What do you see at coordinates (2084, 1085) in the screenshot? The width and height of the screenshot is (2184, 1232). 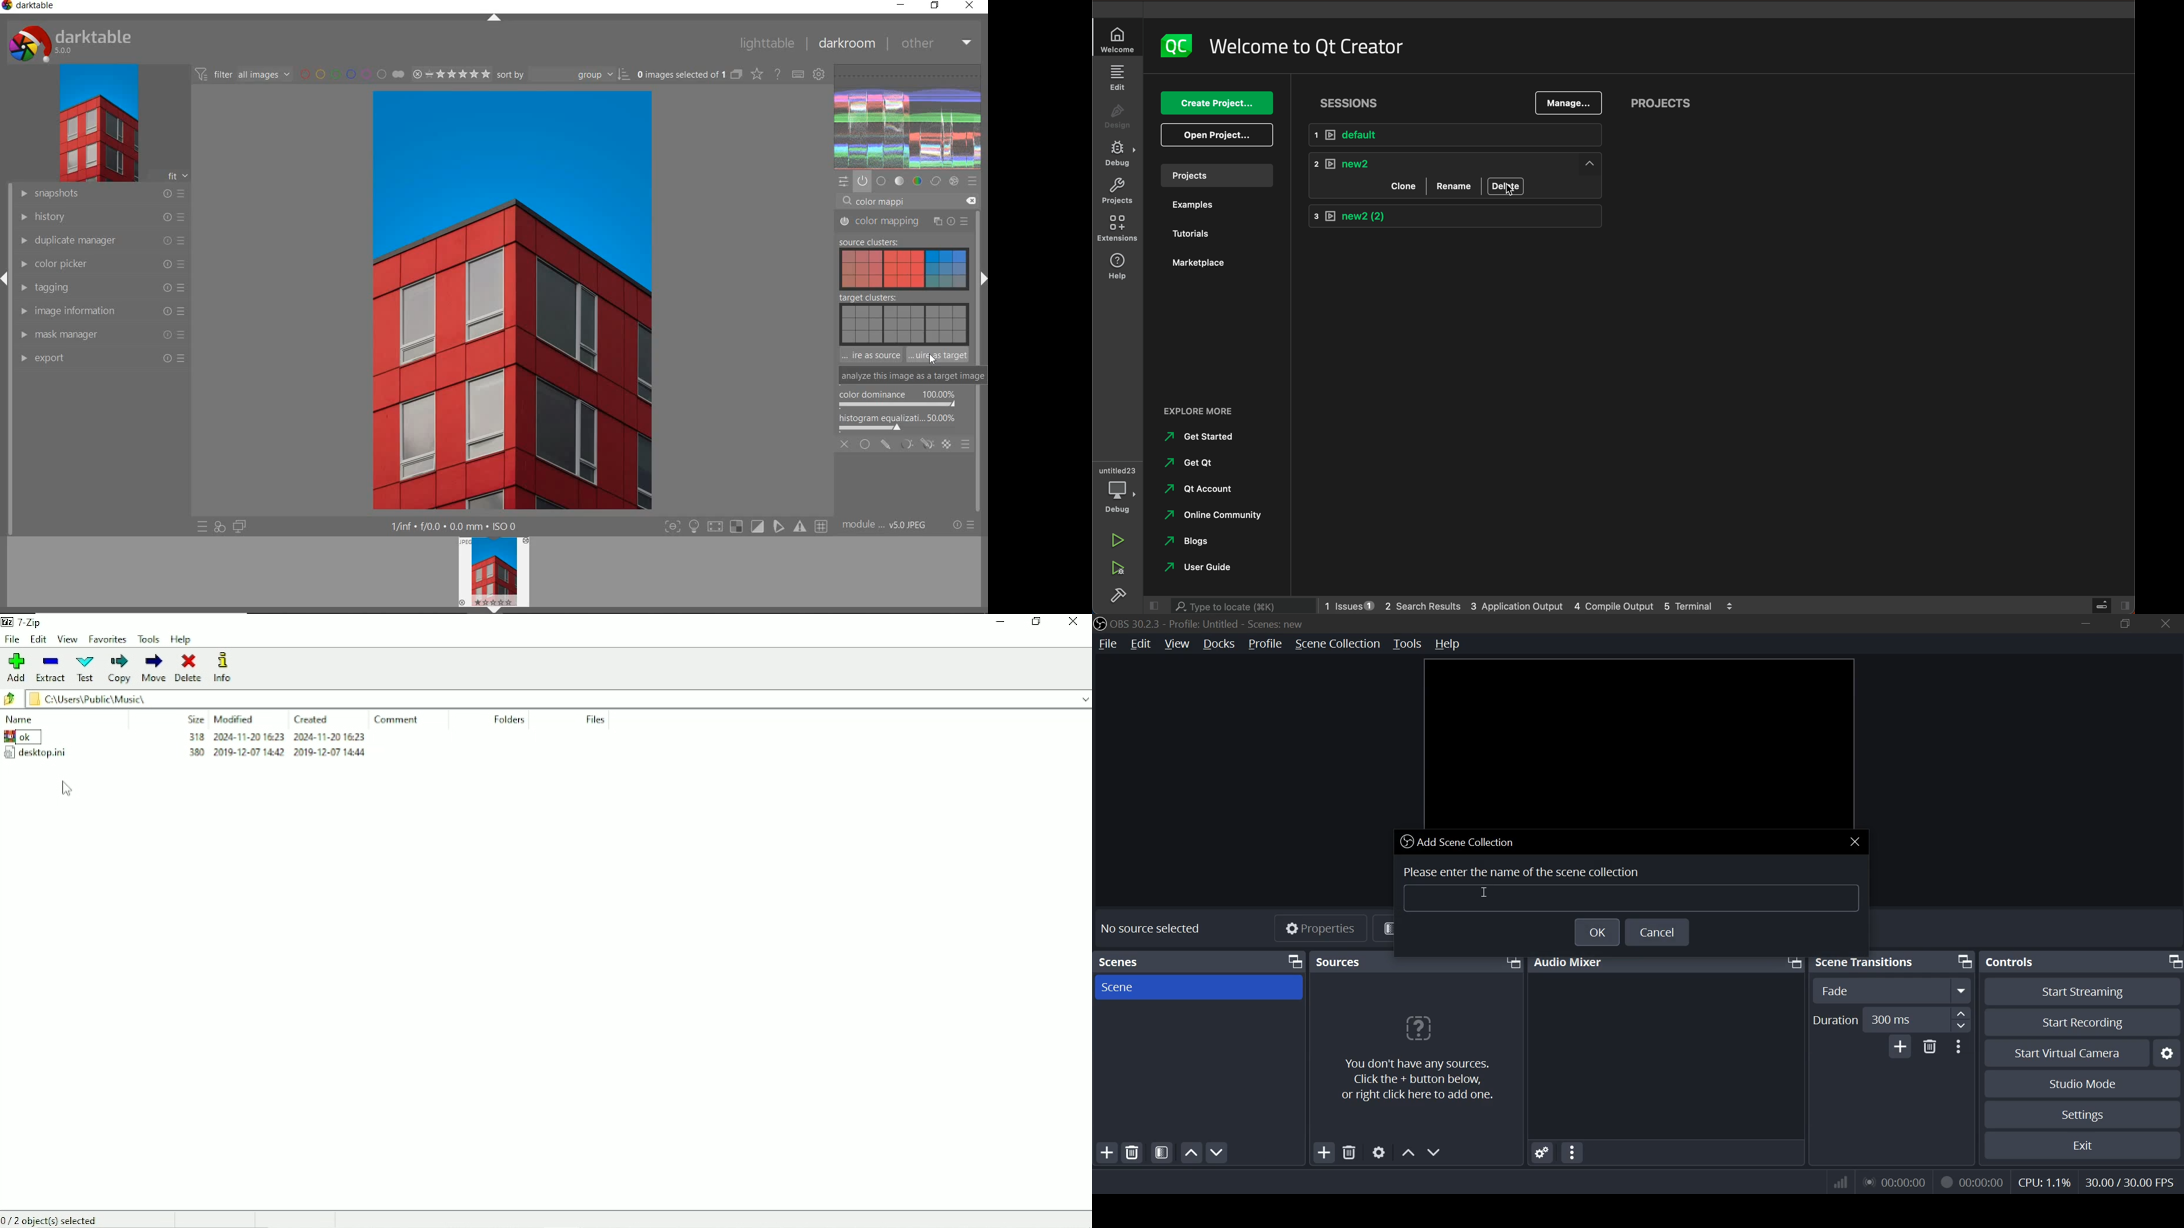 I see `studio mode` at bounding box center [2084, 1085].